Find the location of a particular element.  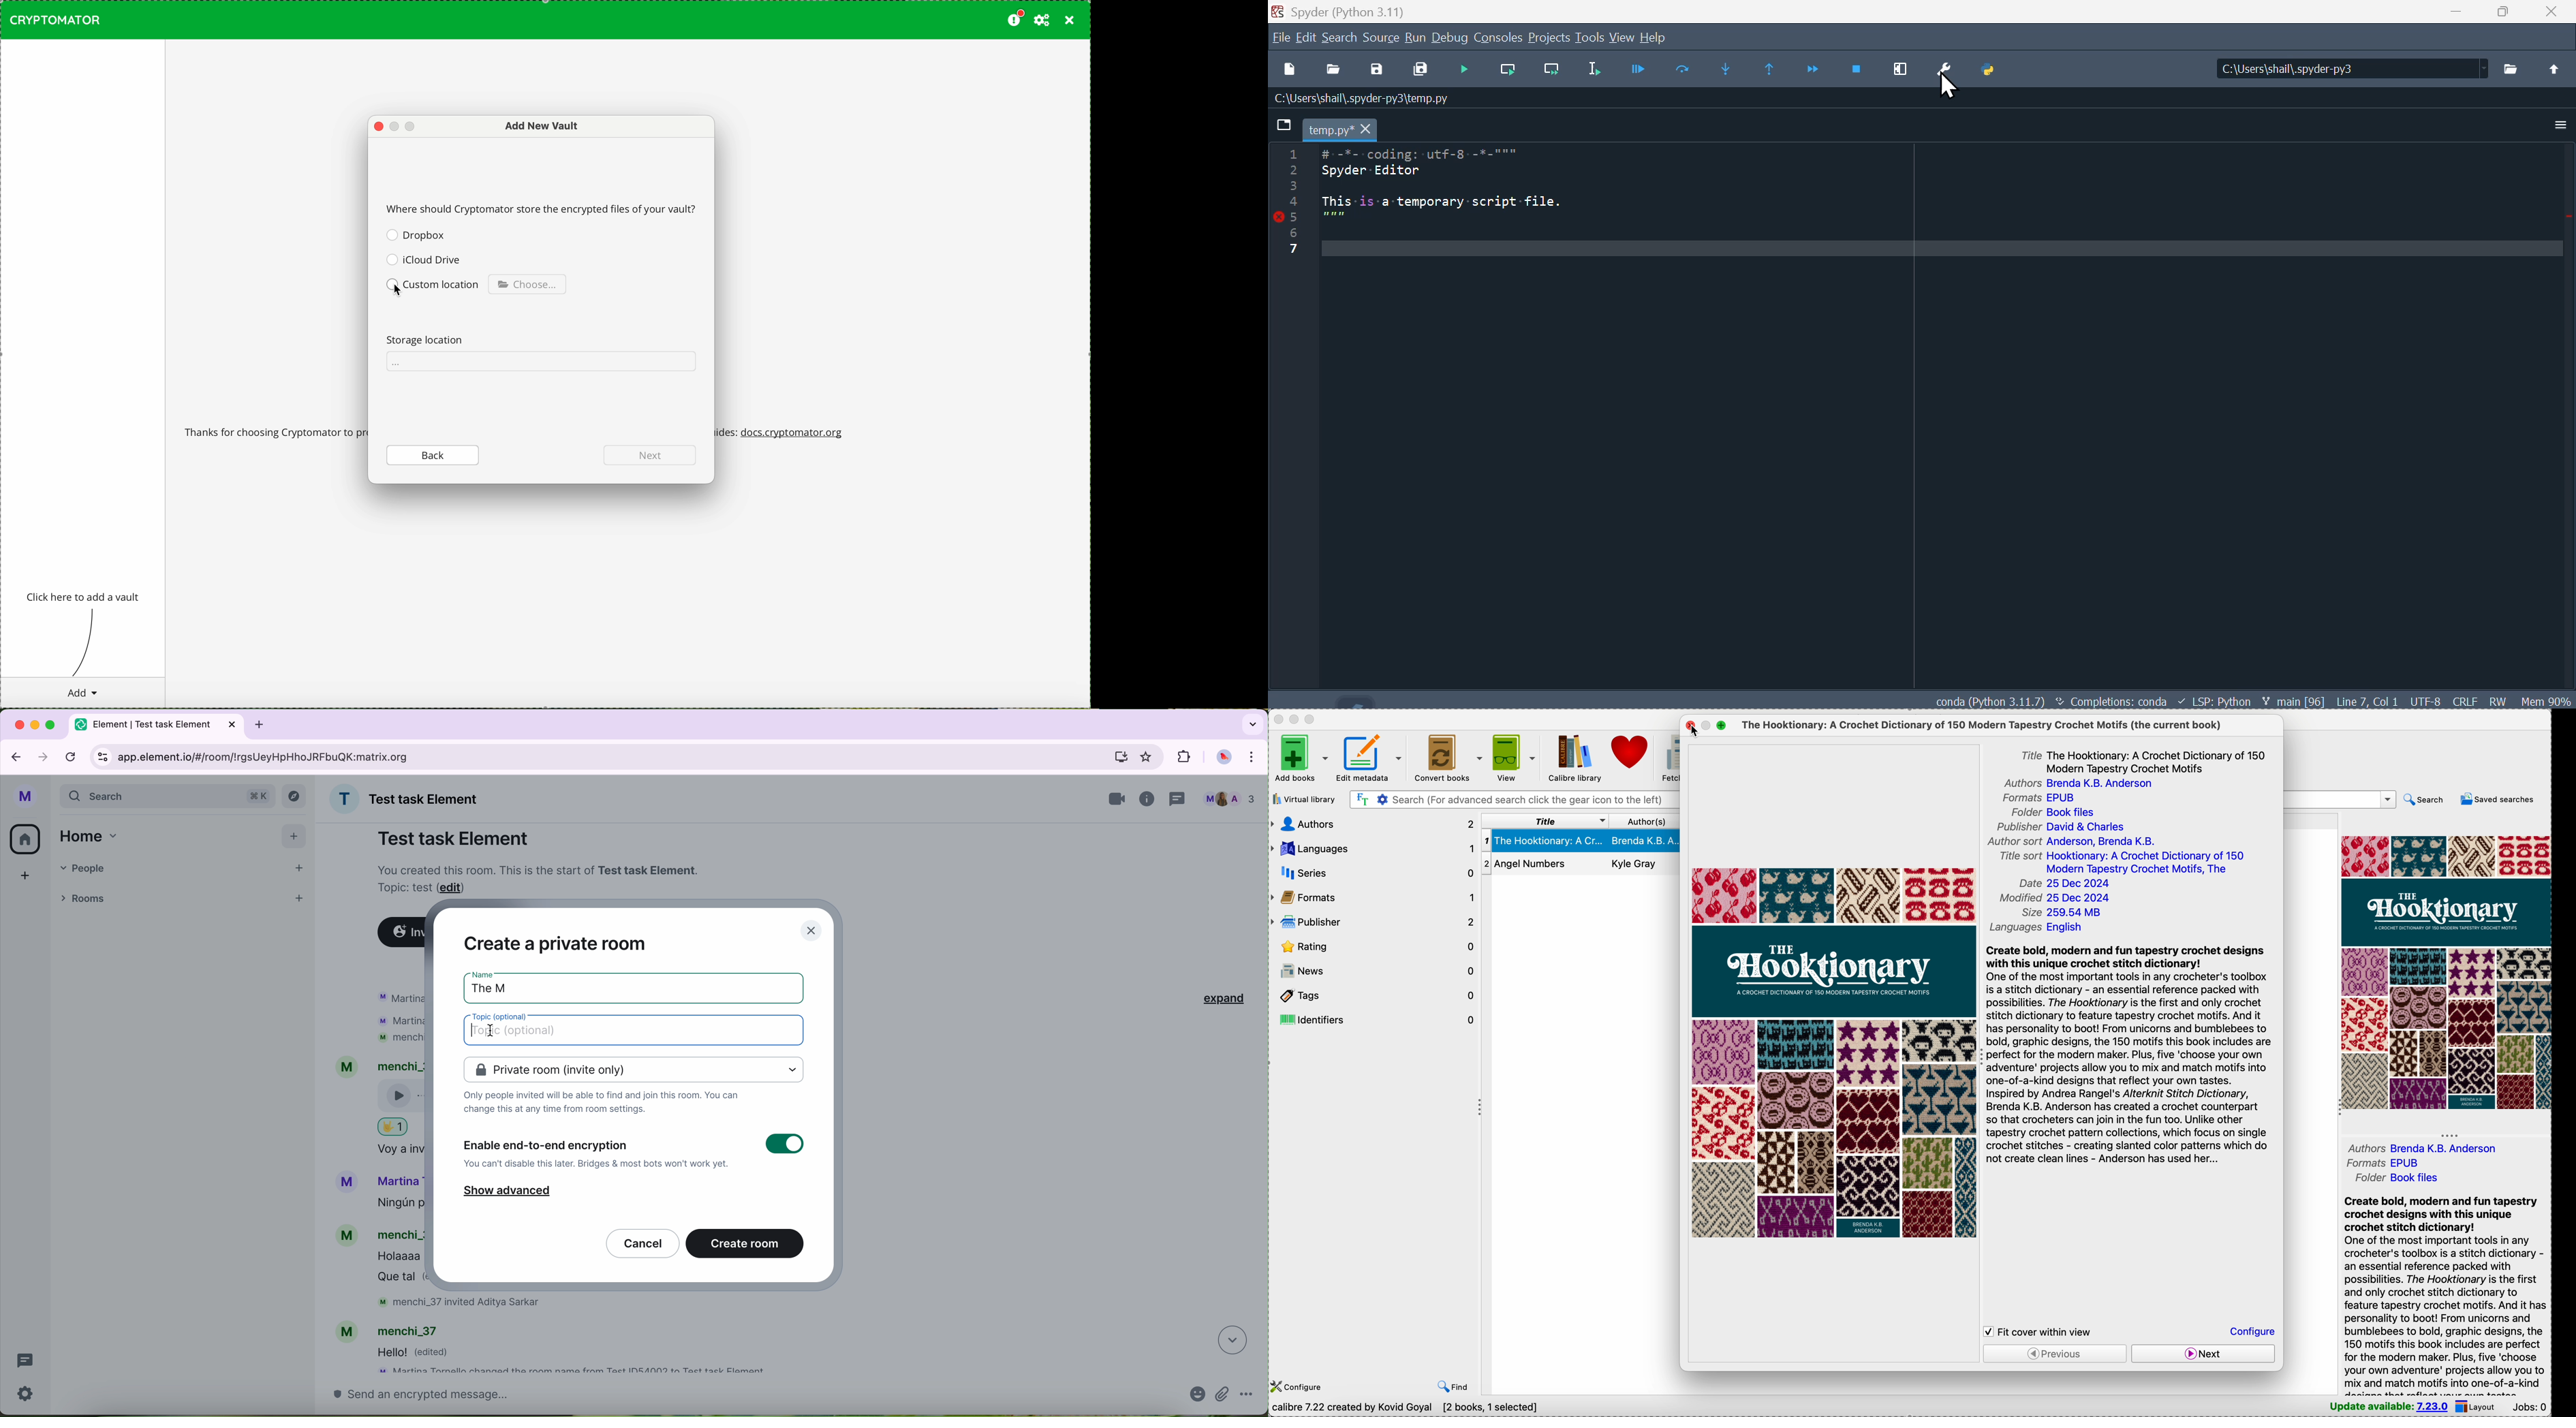

 is located at coordinates (1307, 38).